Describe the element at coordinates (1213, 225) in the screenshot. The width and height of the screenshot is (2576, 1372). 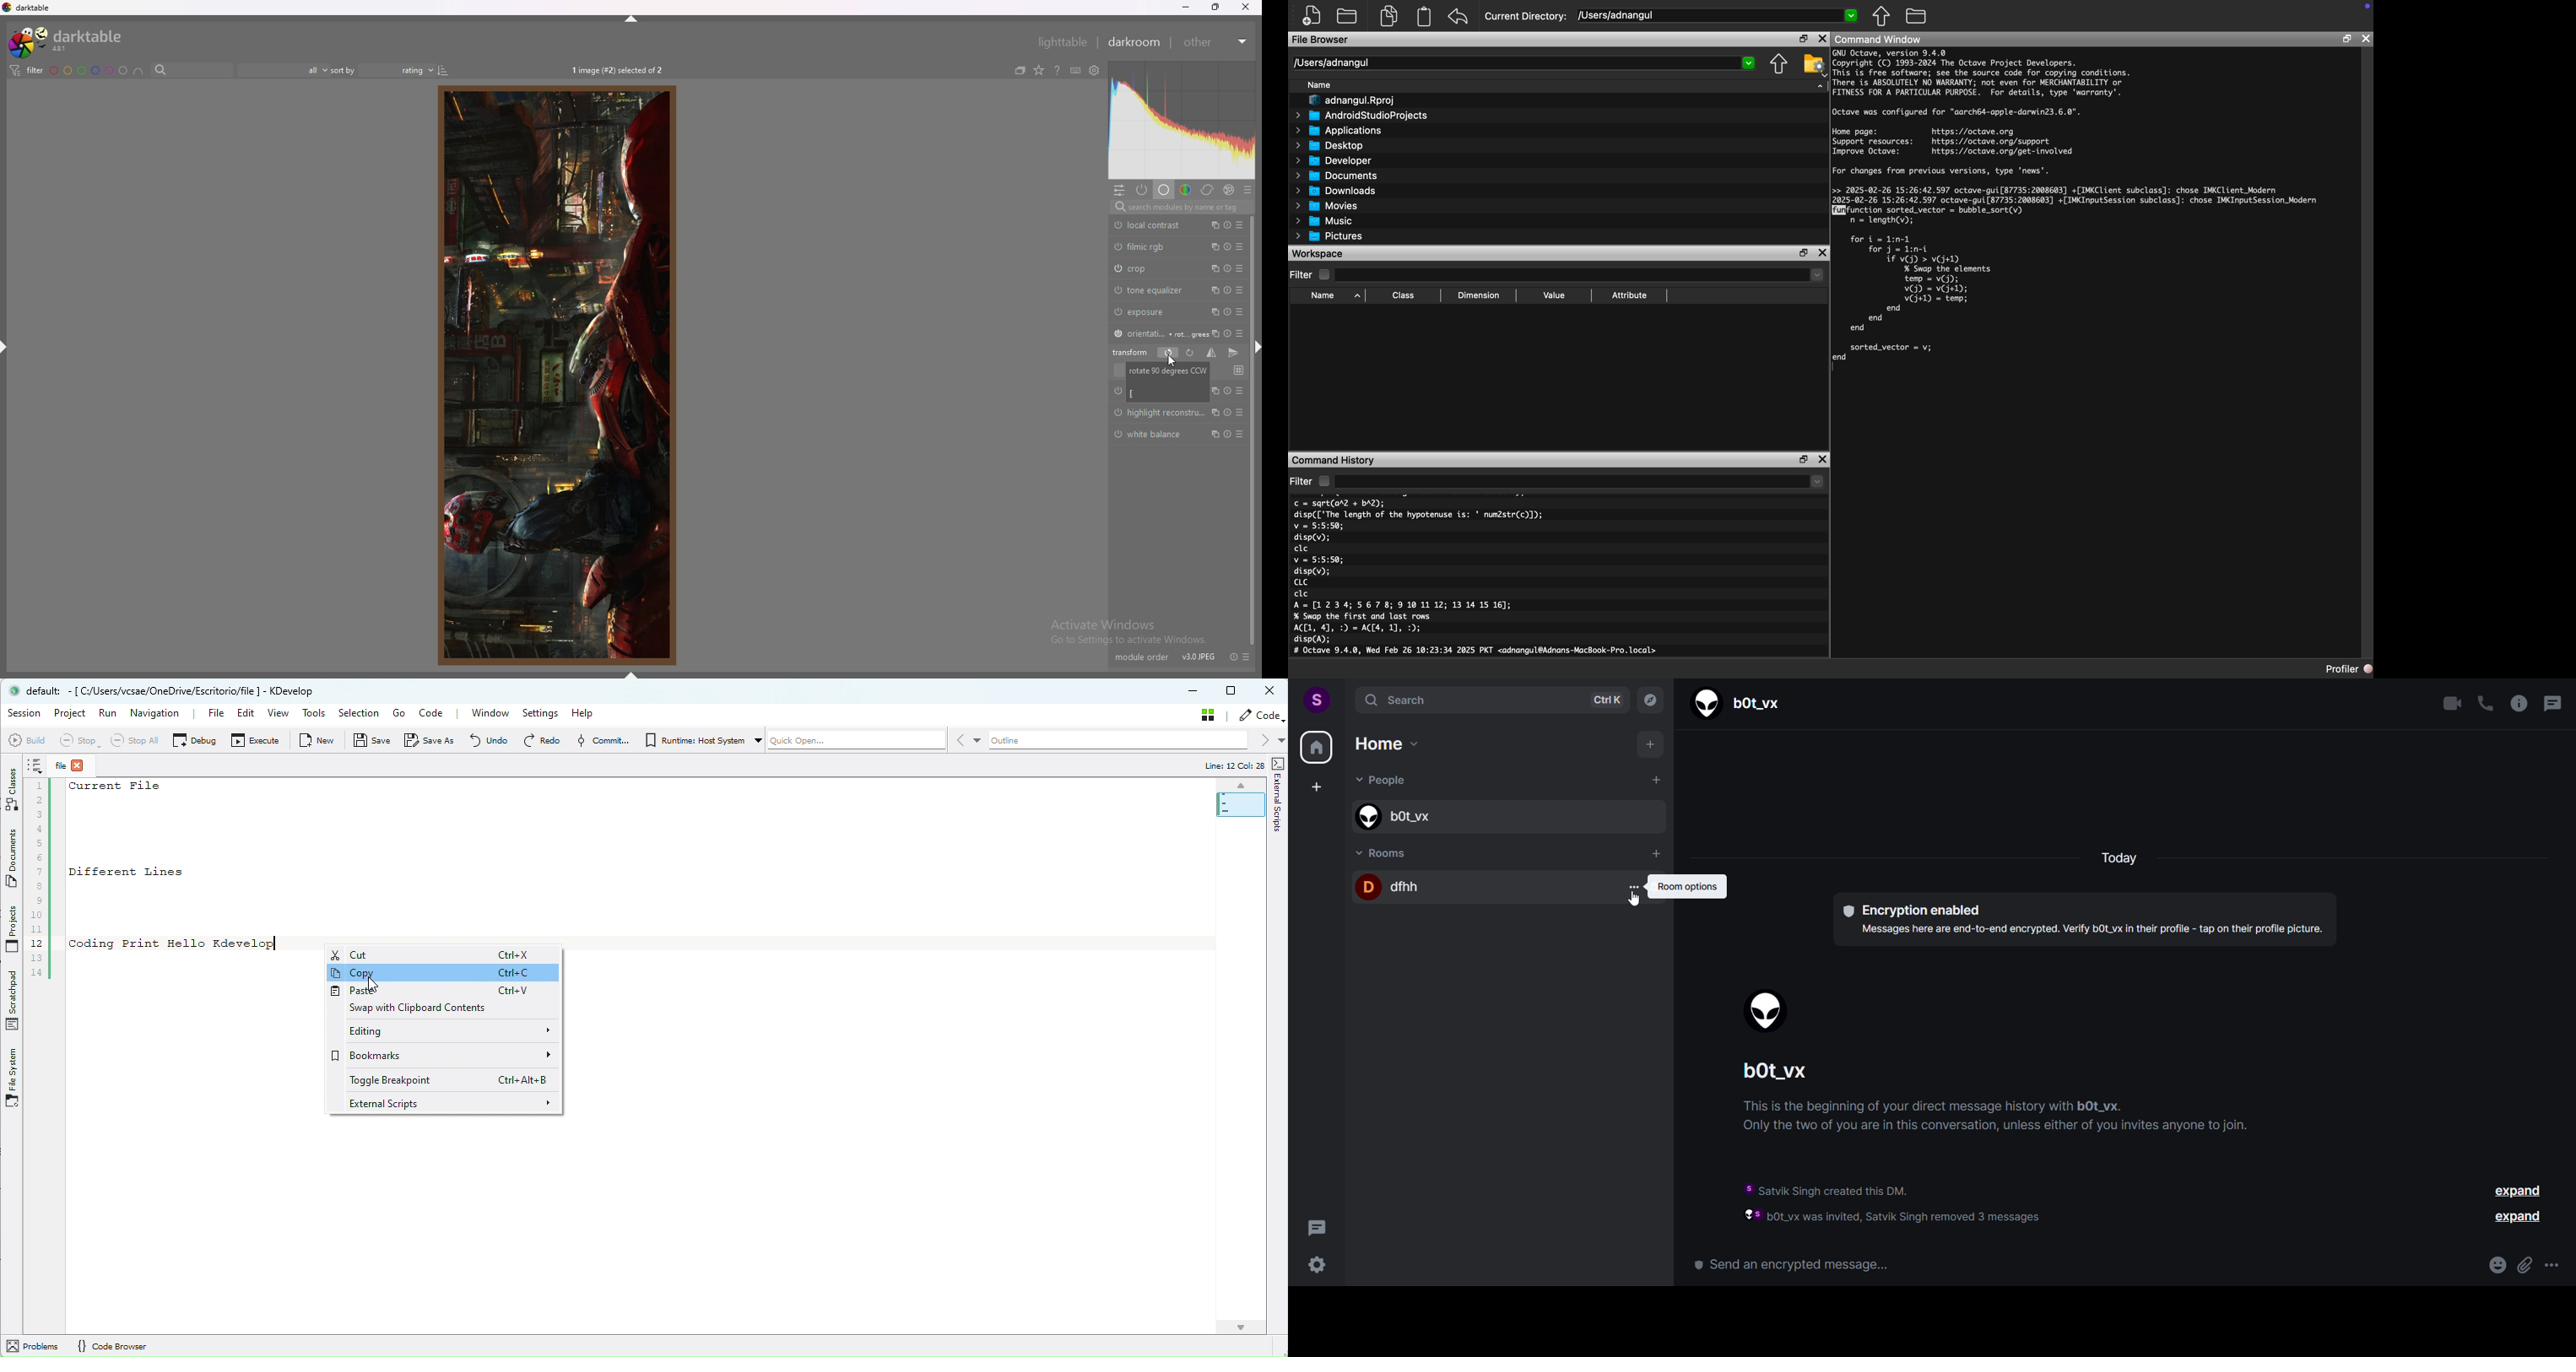
I see `multiple instances action` at that location.